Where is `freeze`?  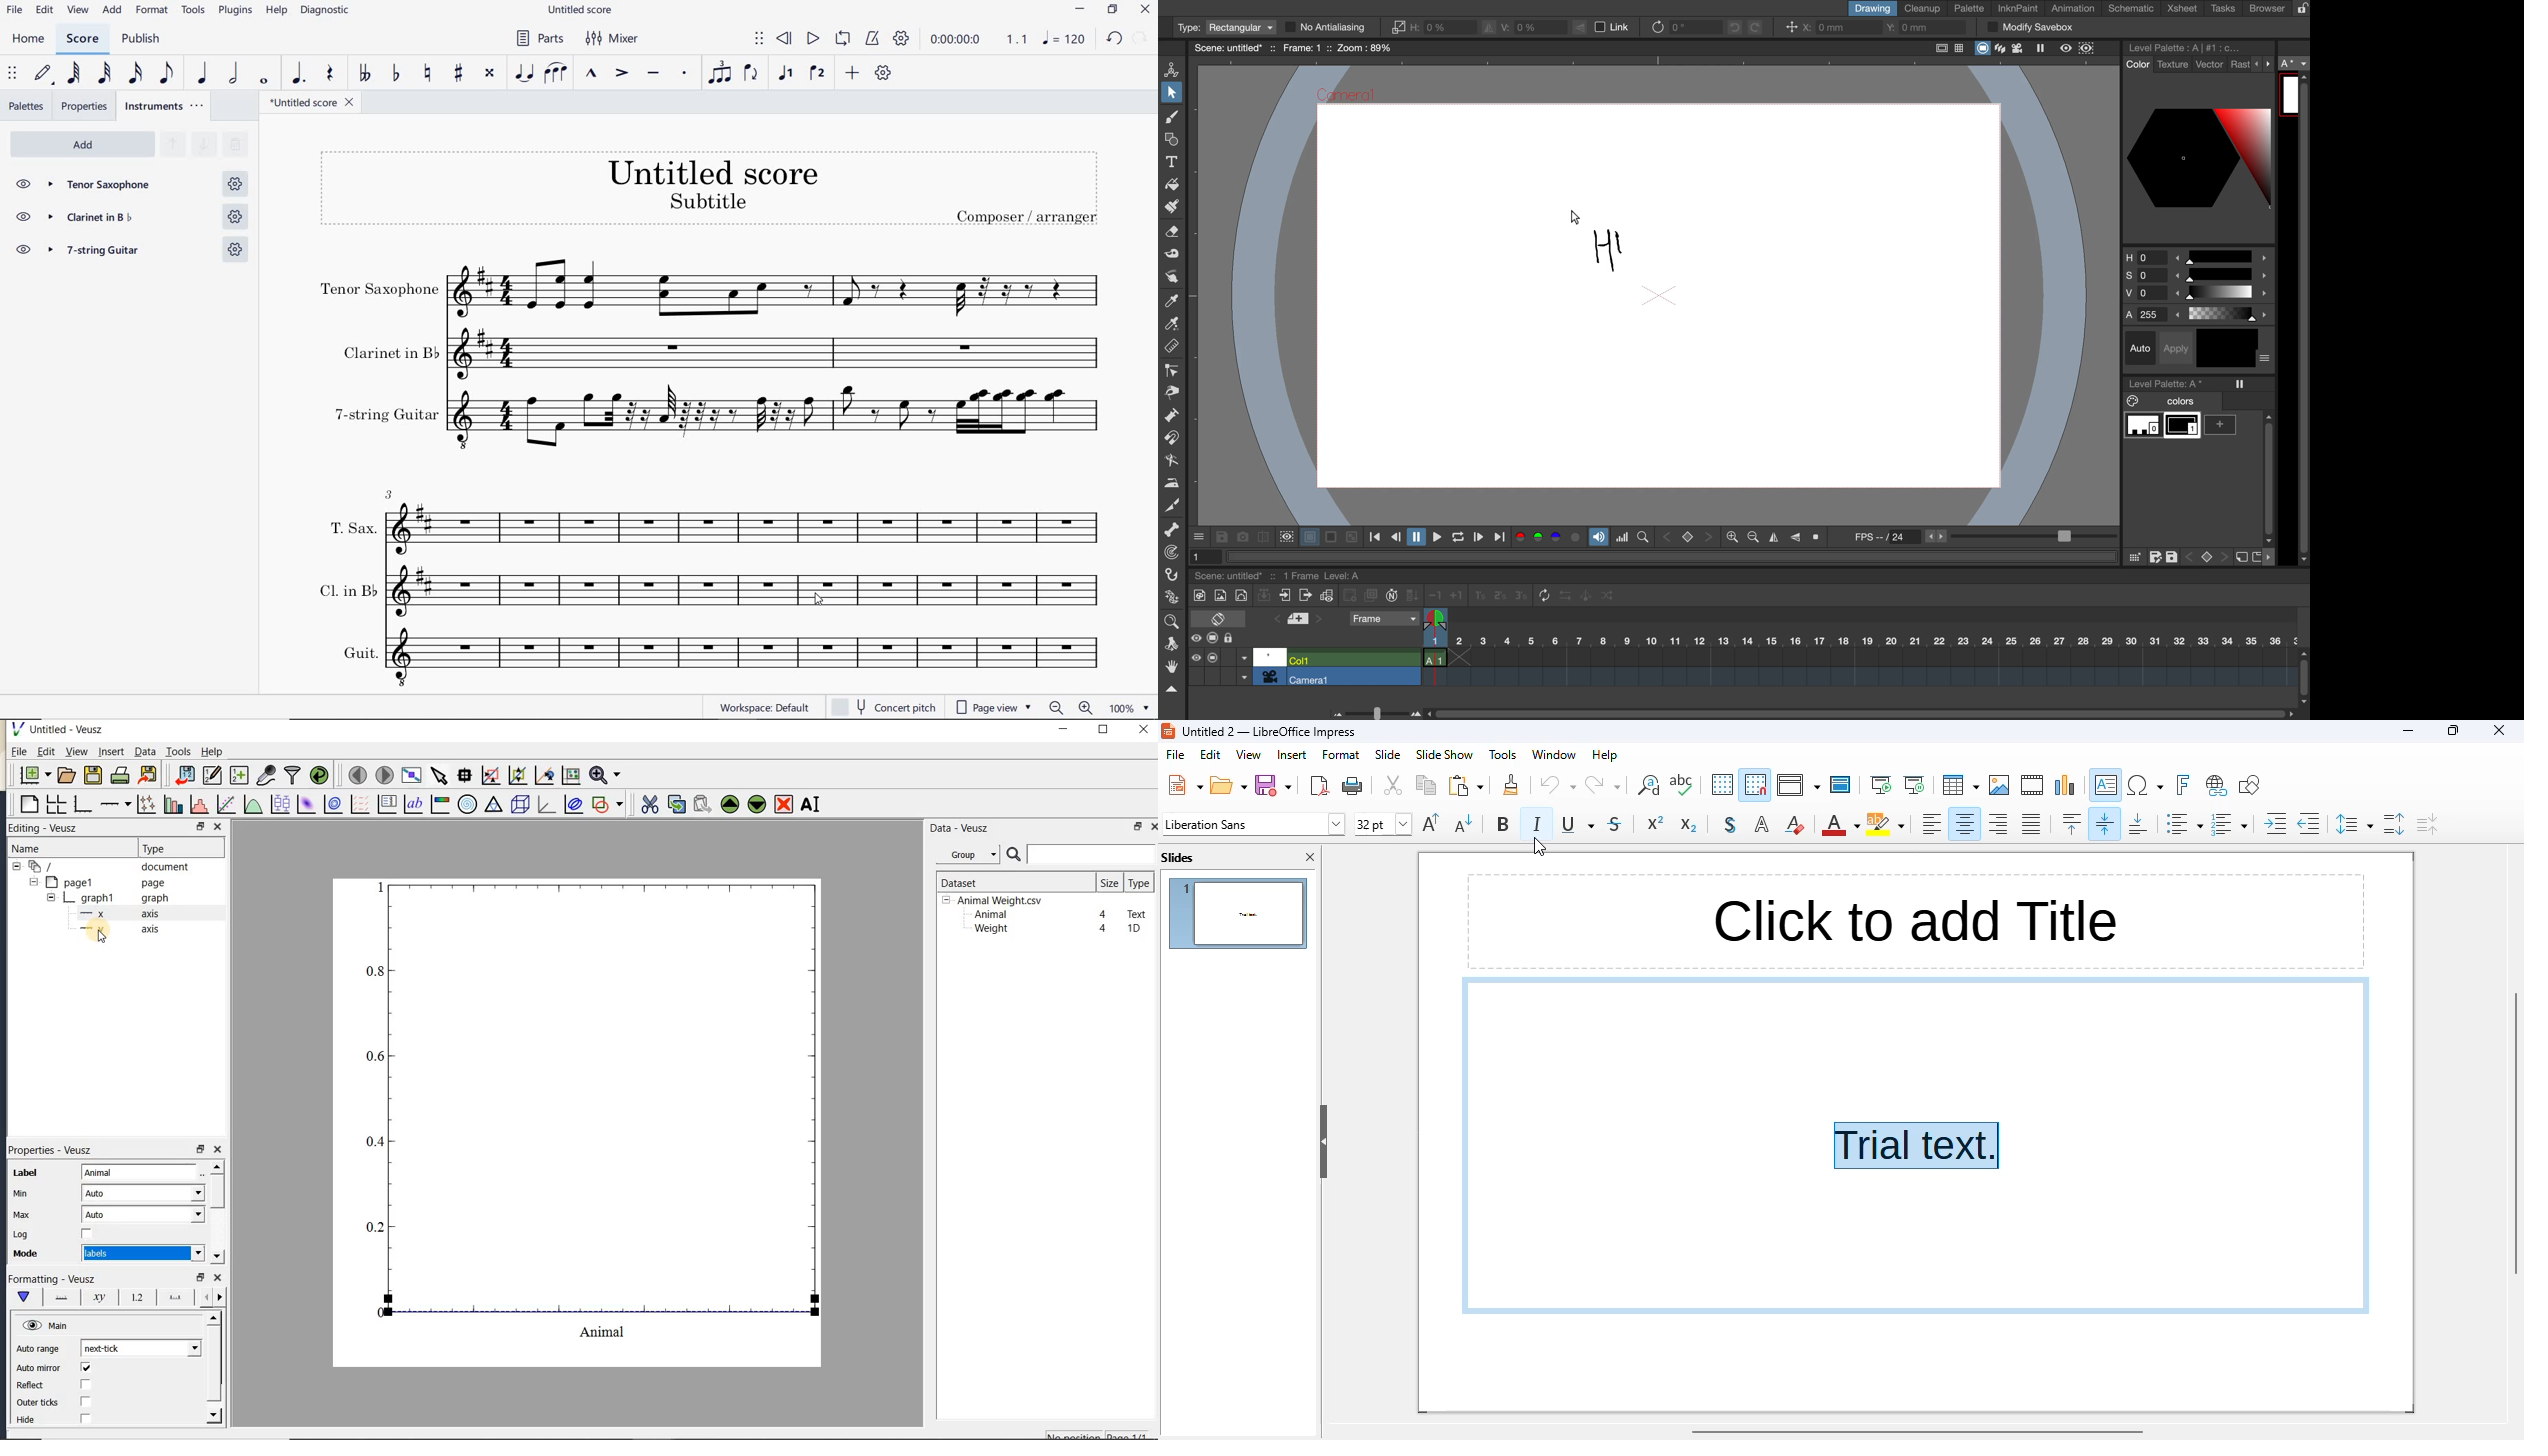
freeze is located at coordinates (2240, 384).